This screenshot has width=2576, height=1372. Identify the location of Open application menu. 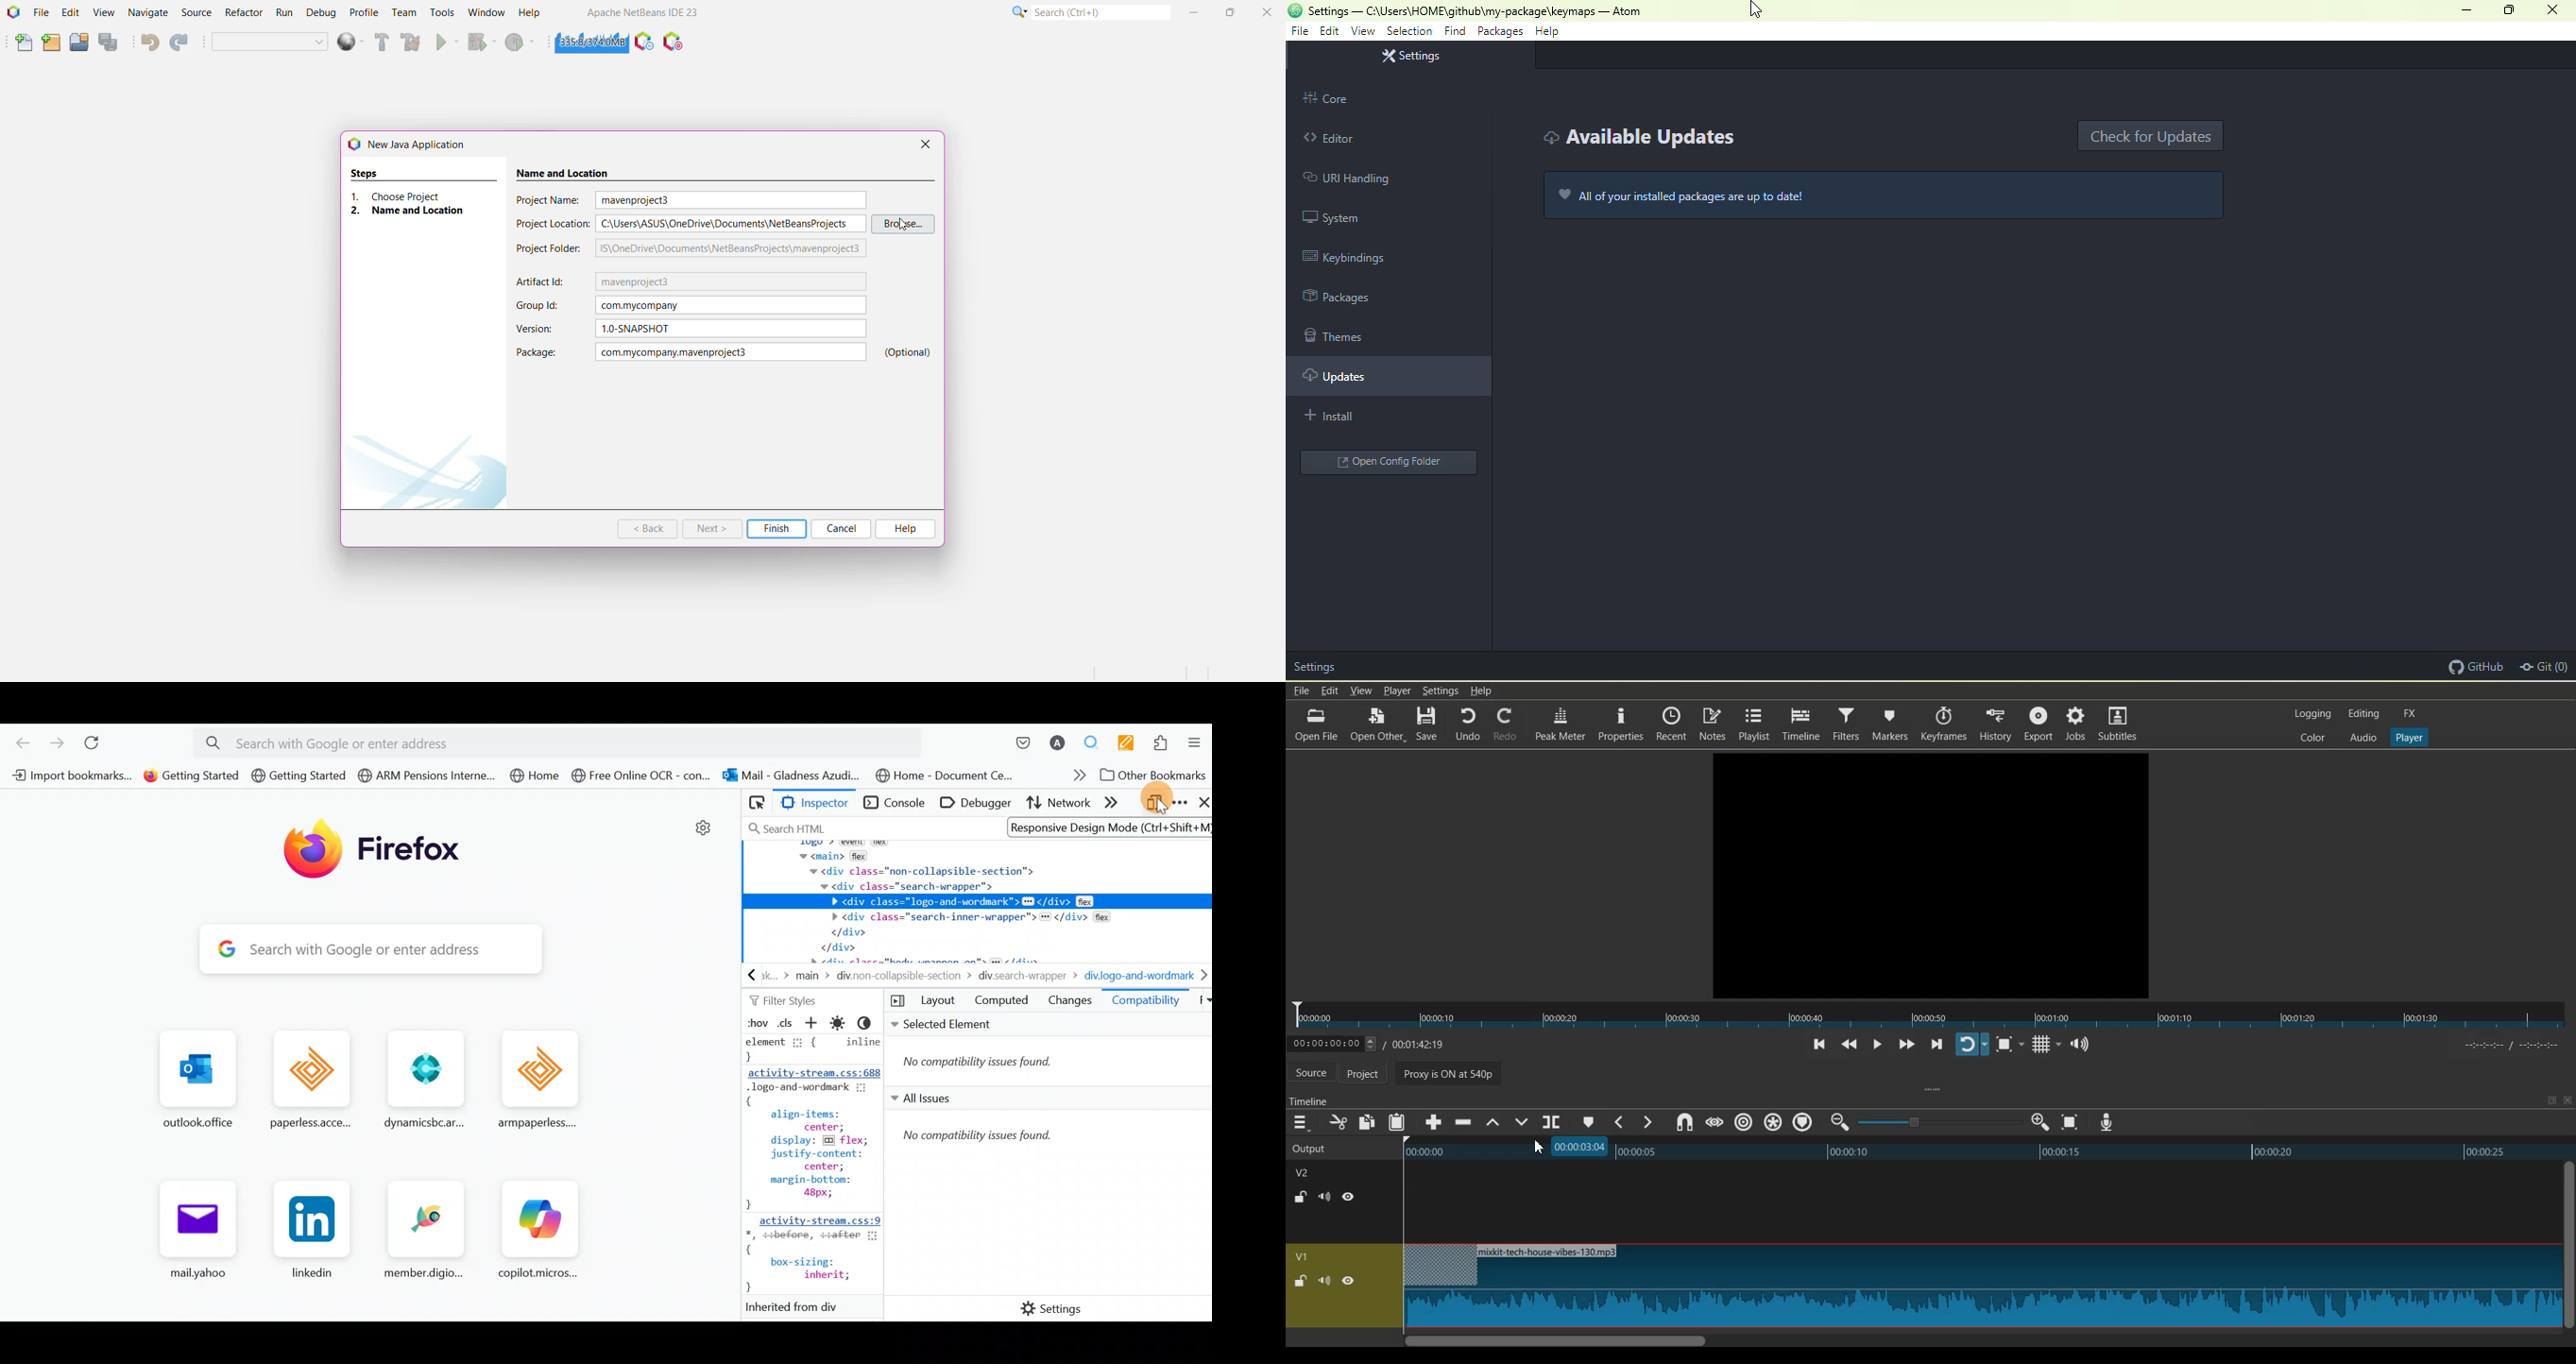
(1197, 739).